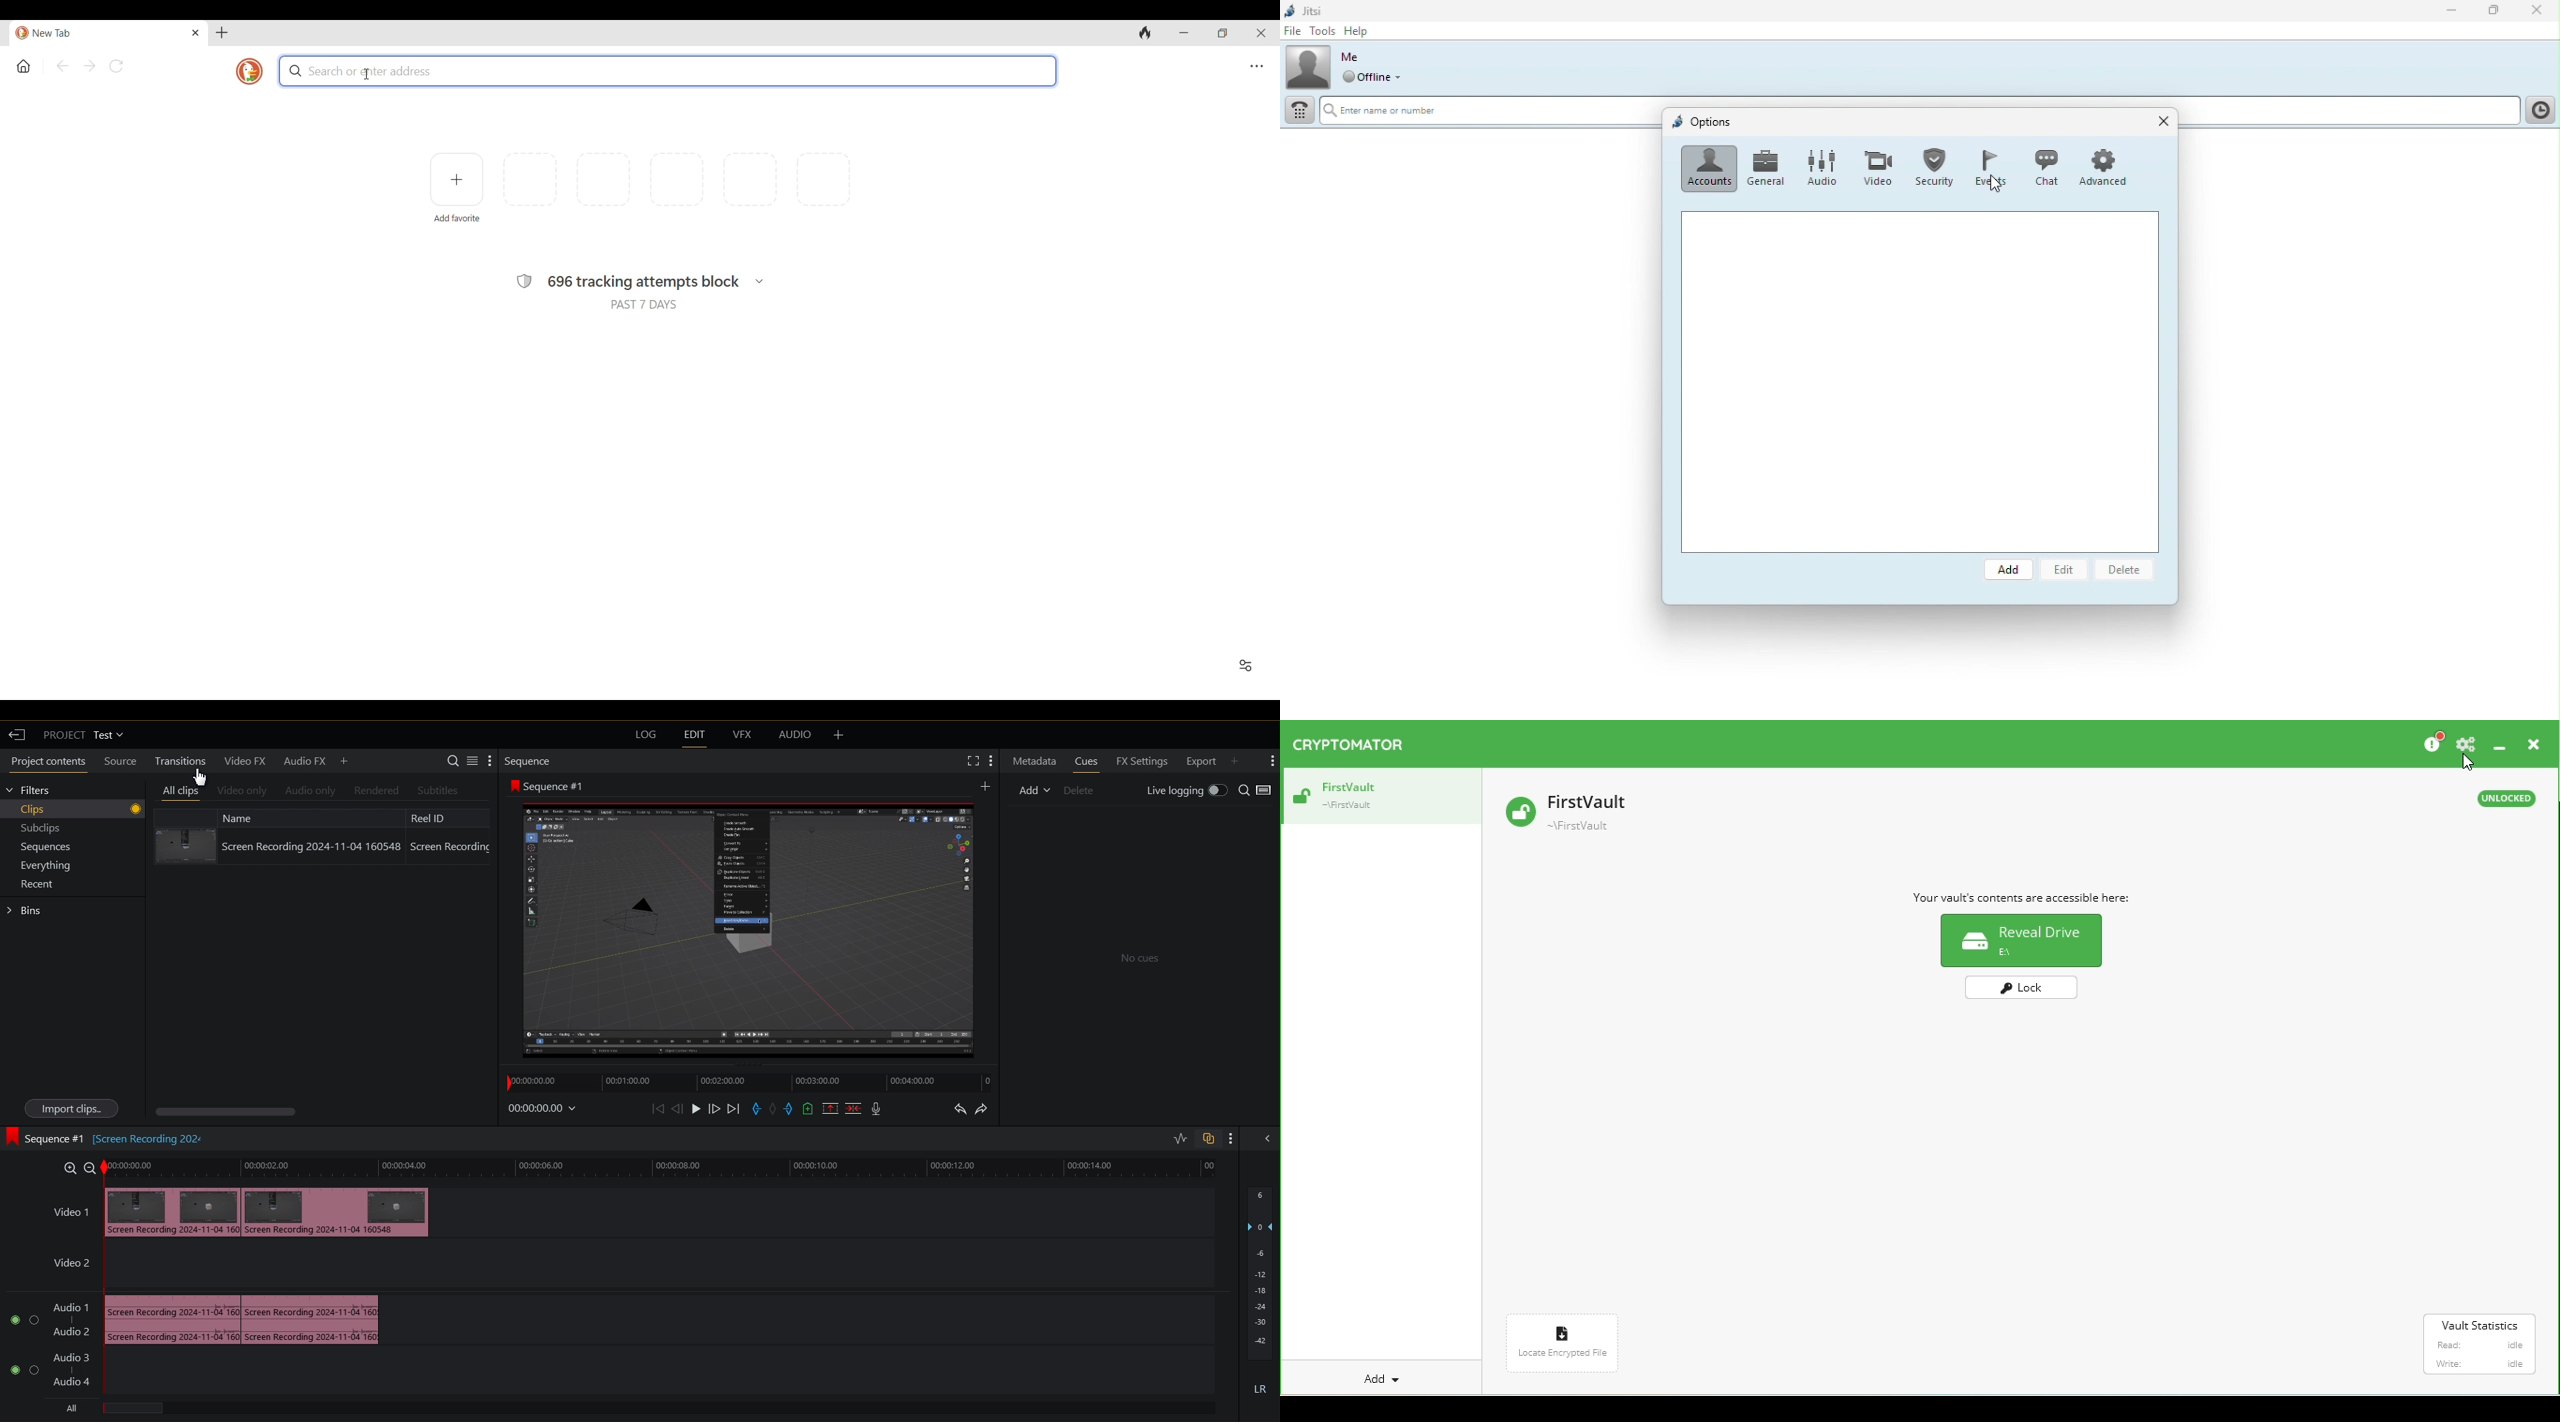  I want to click on Audio Track 2, so click(63, 1371).